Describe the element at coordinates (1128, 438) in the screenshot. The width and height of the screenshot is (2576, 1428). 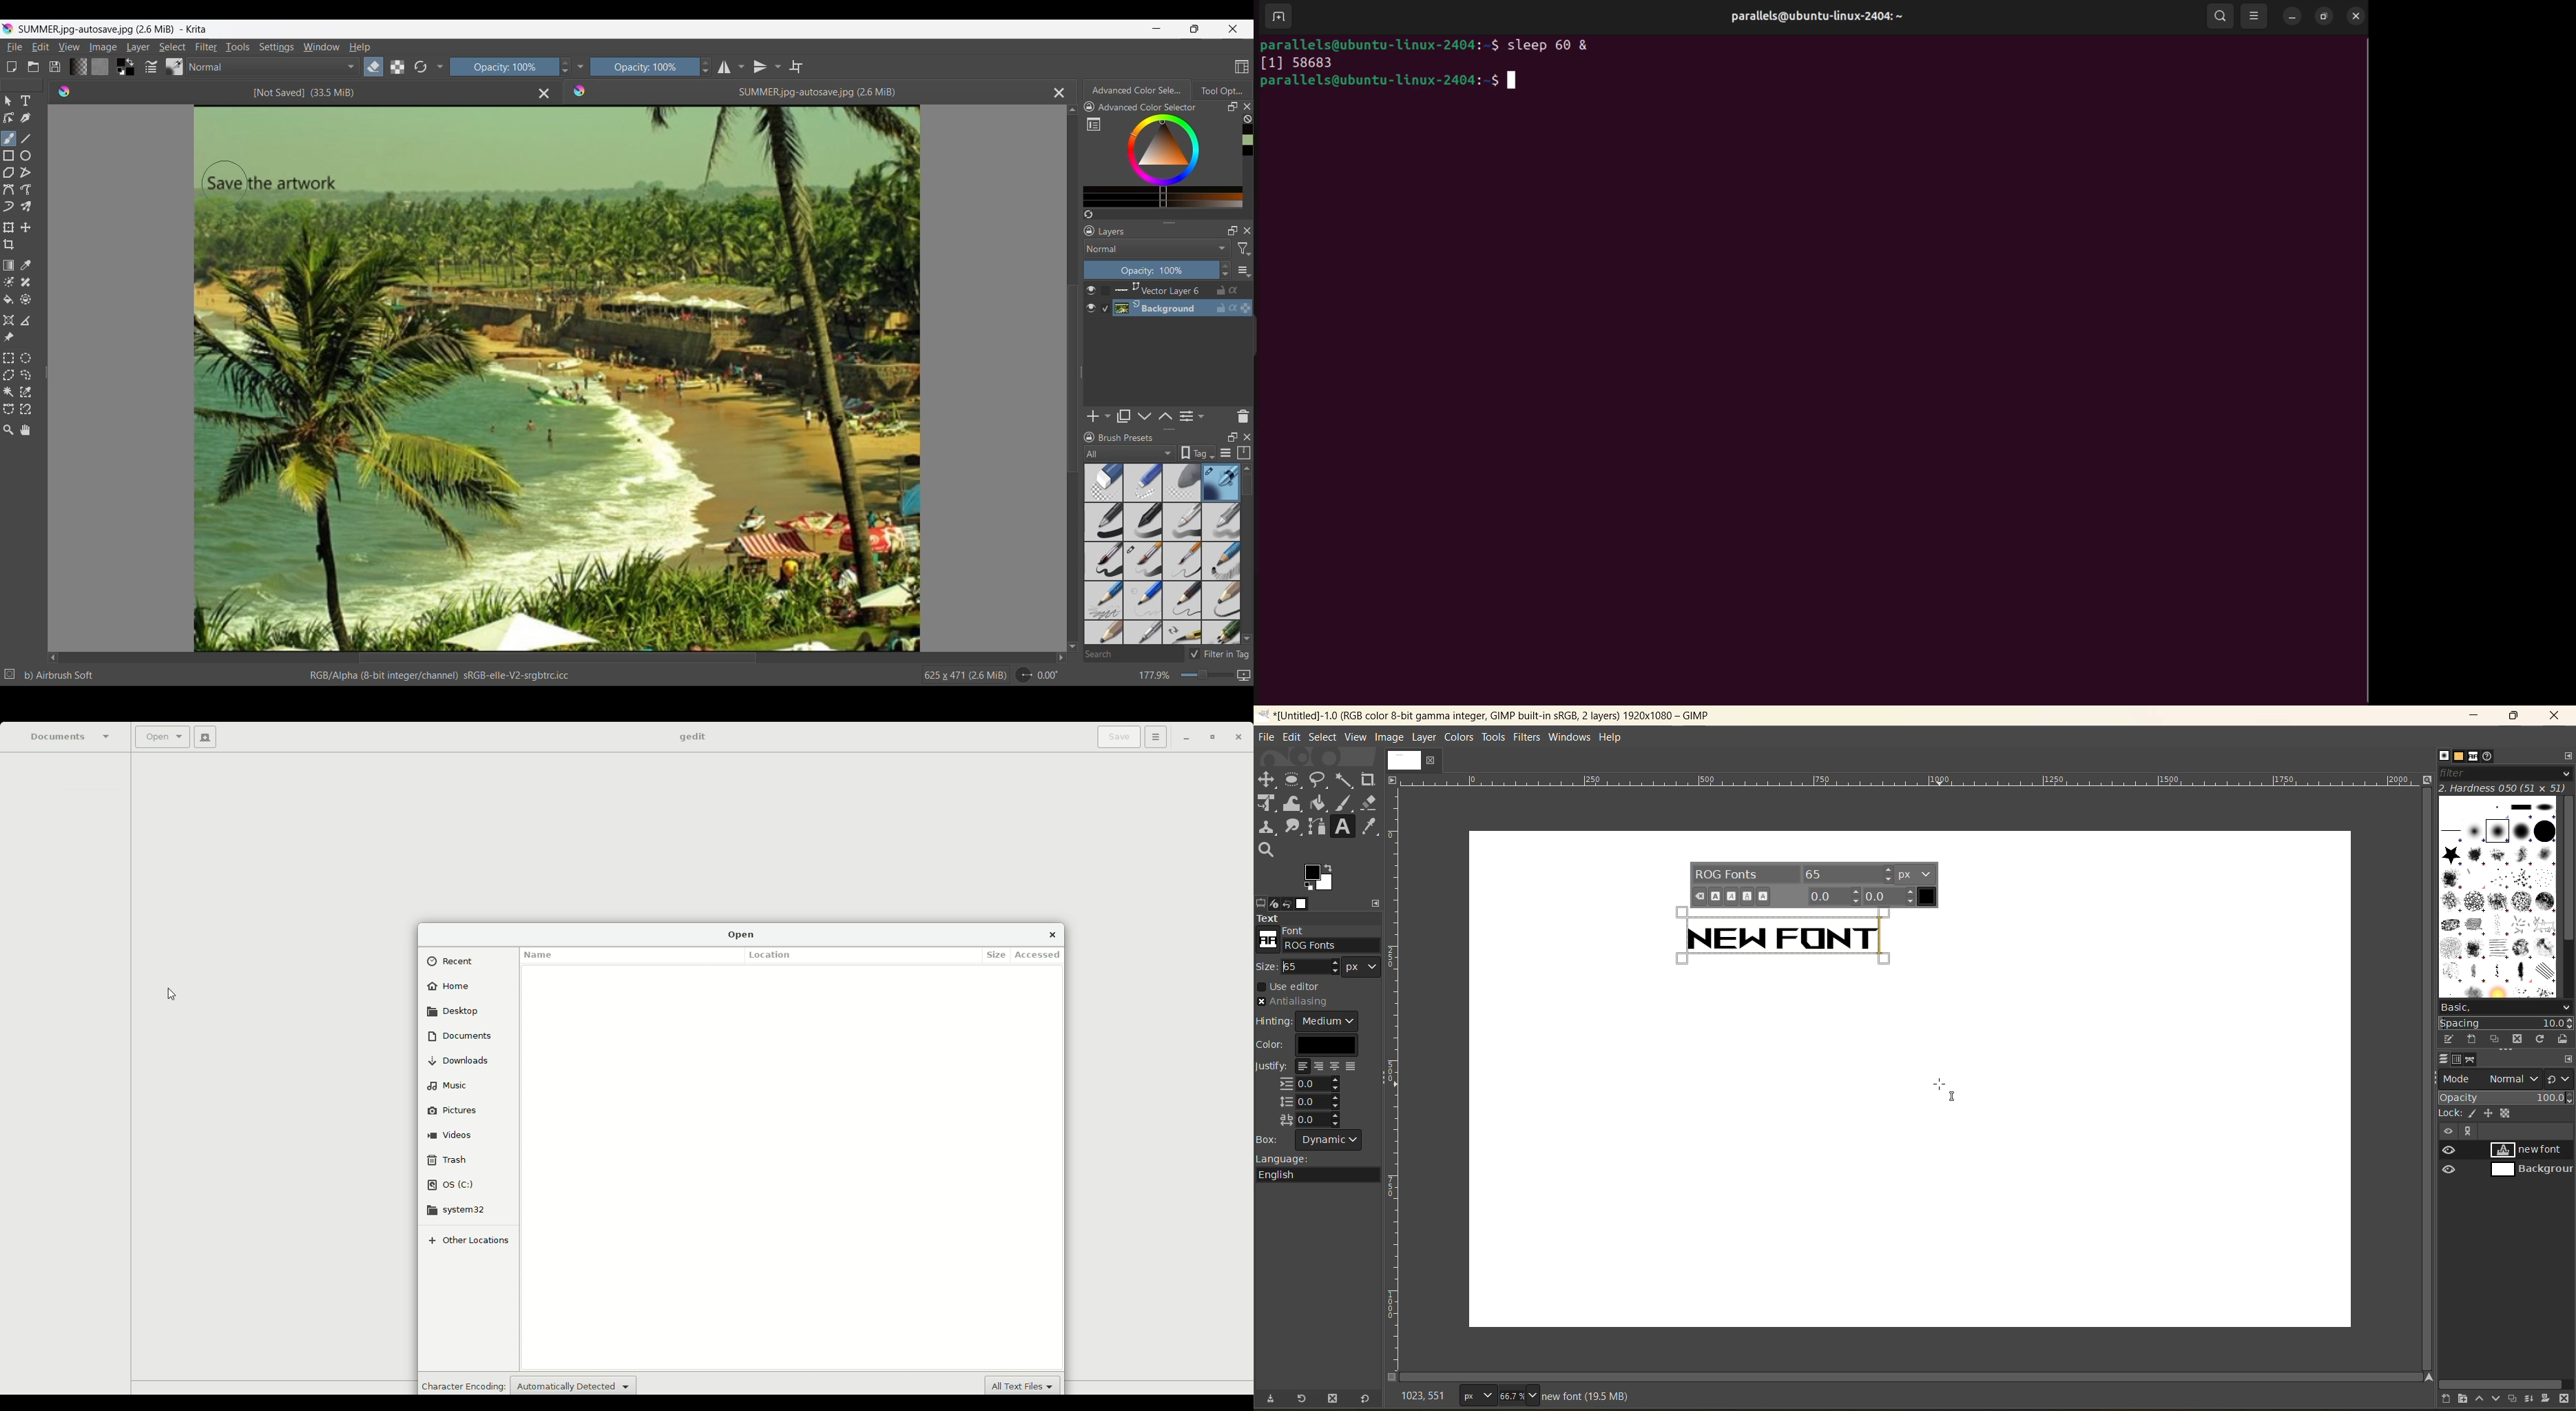
I see `Brush Presets` at that location.